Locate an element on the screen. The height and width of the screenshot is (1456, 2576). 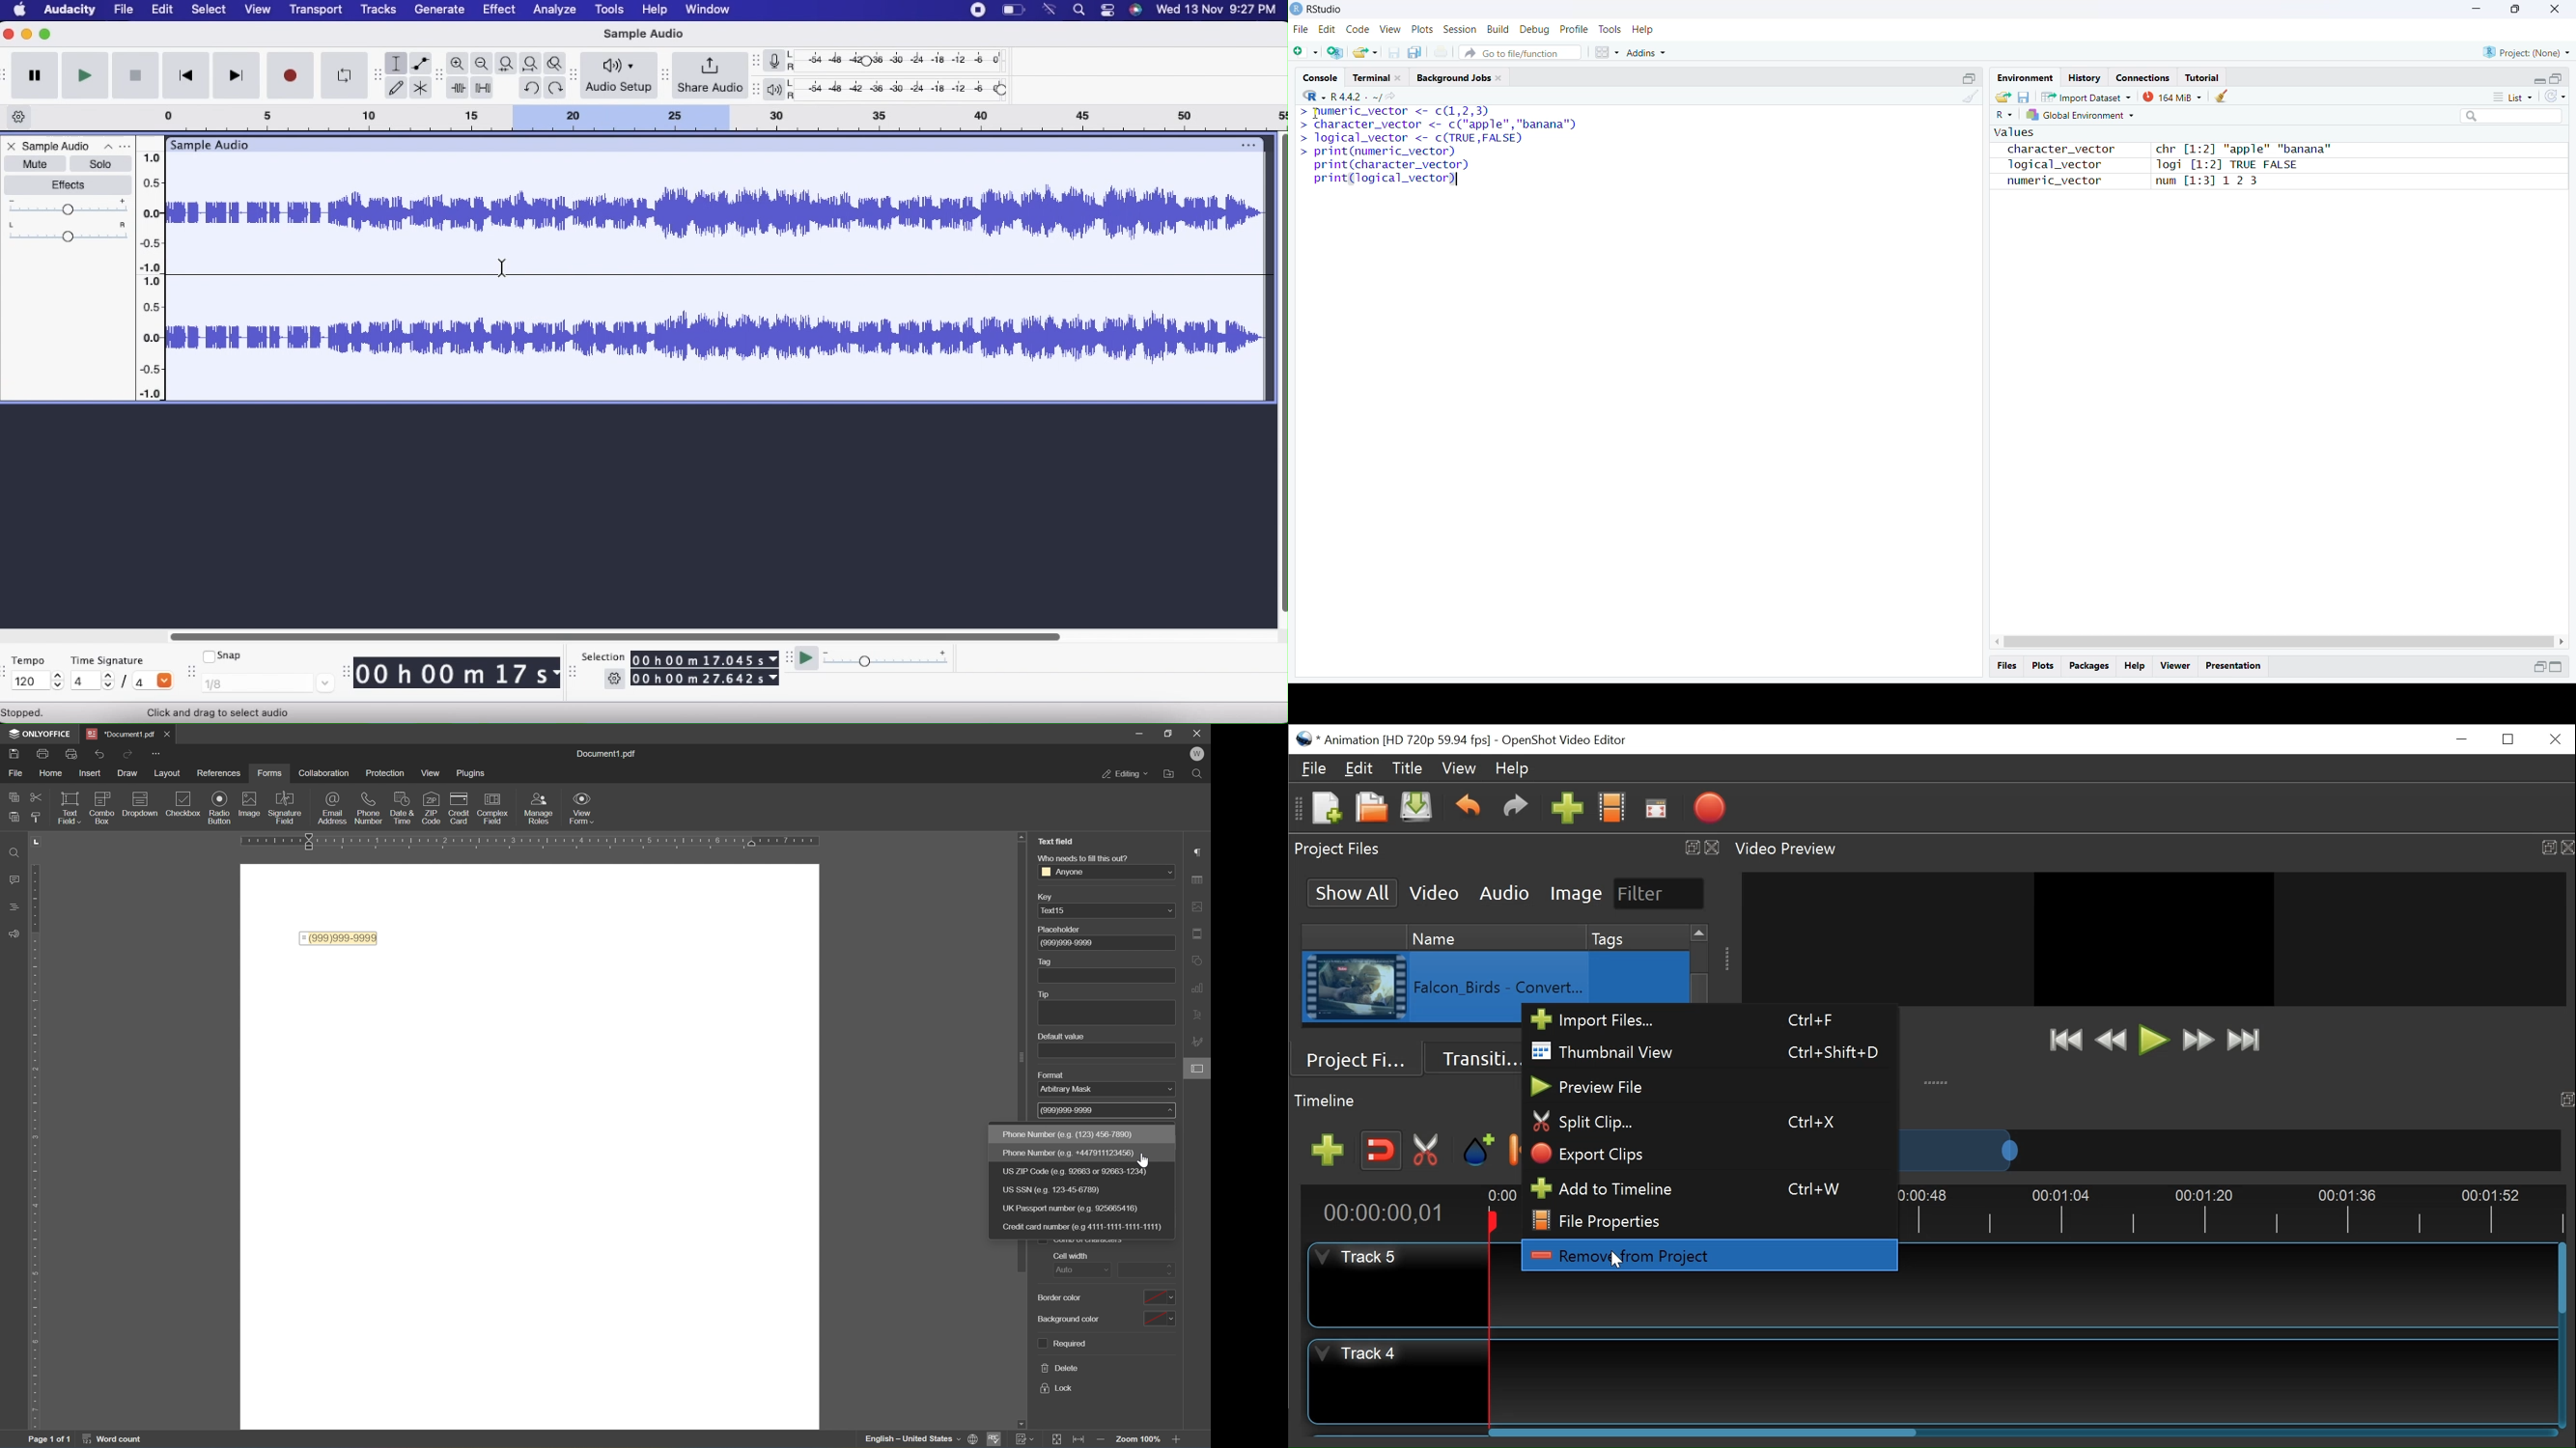
Debug is located at coordinates (1535, 30).